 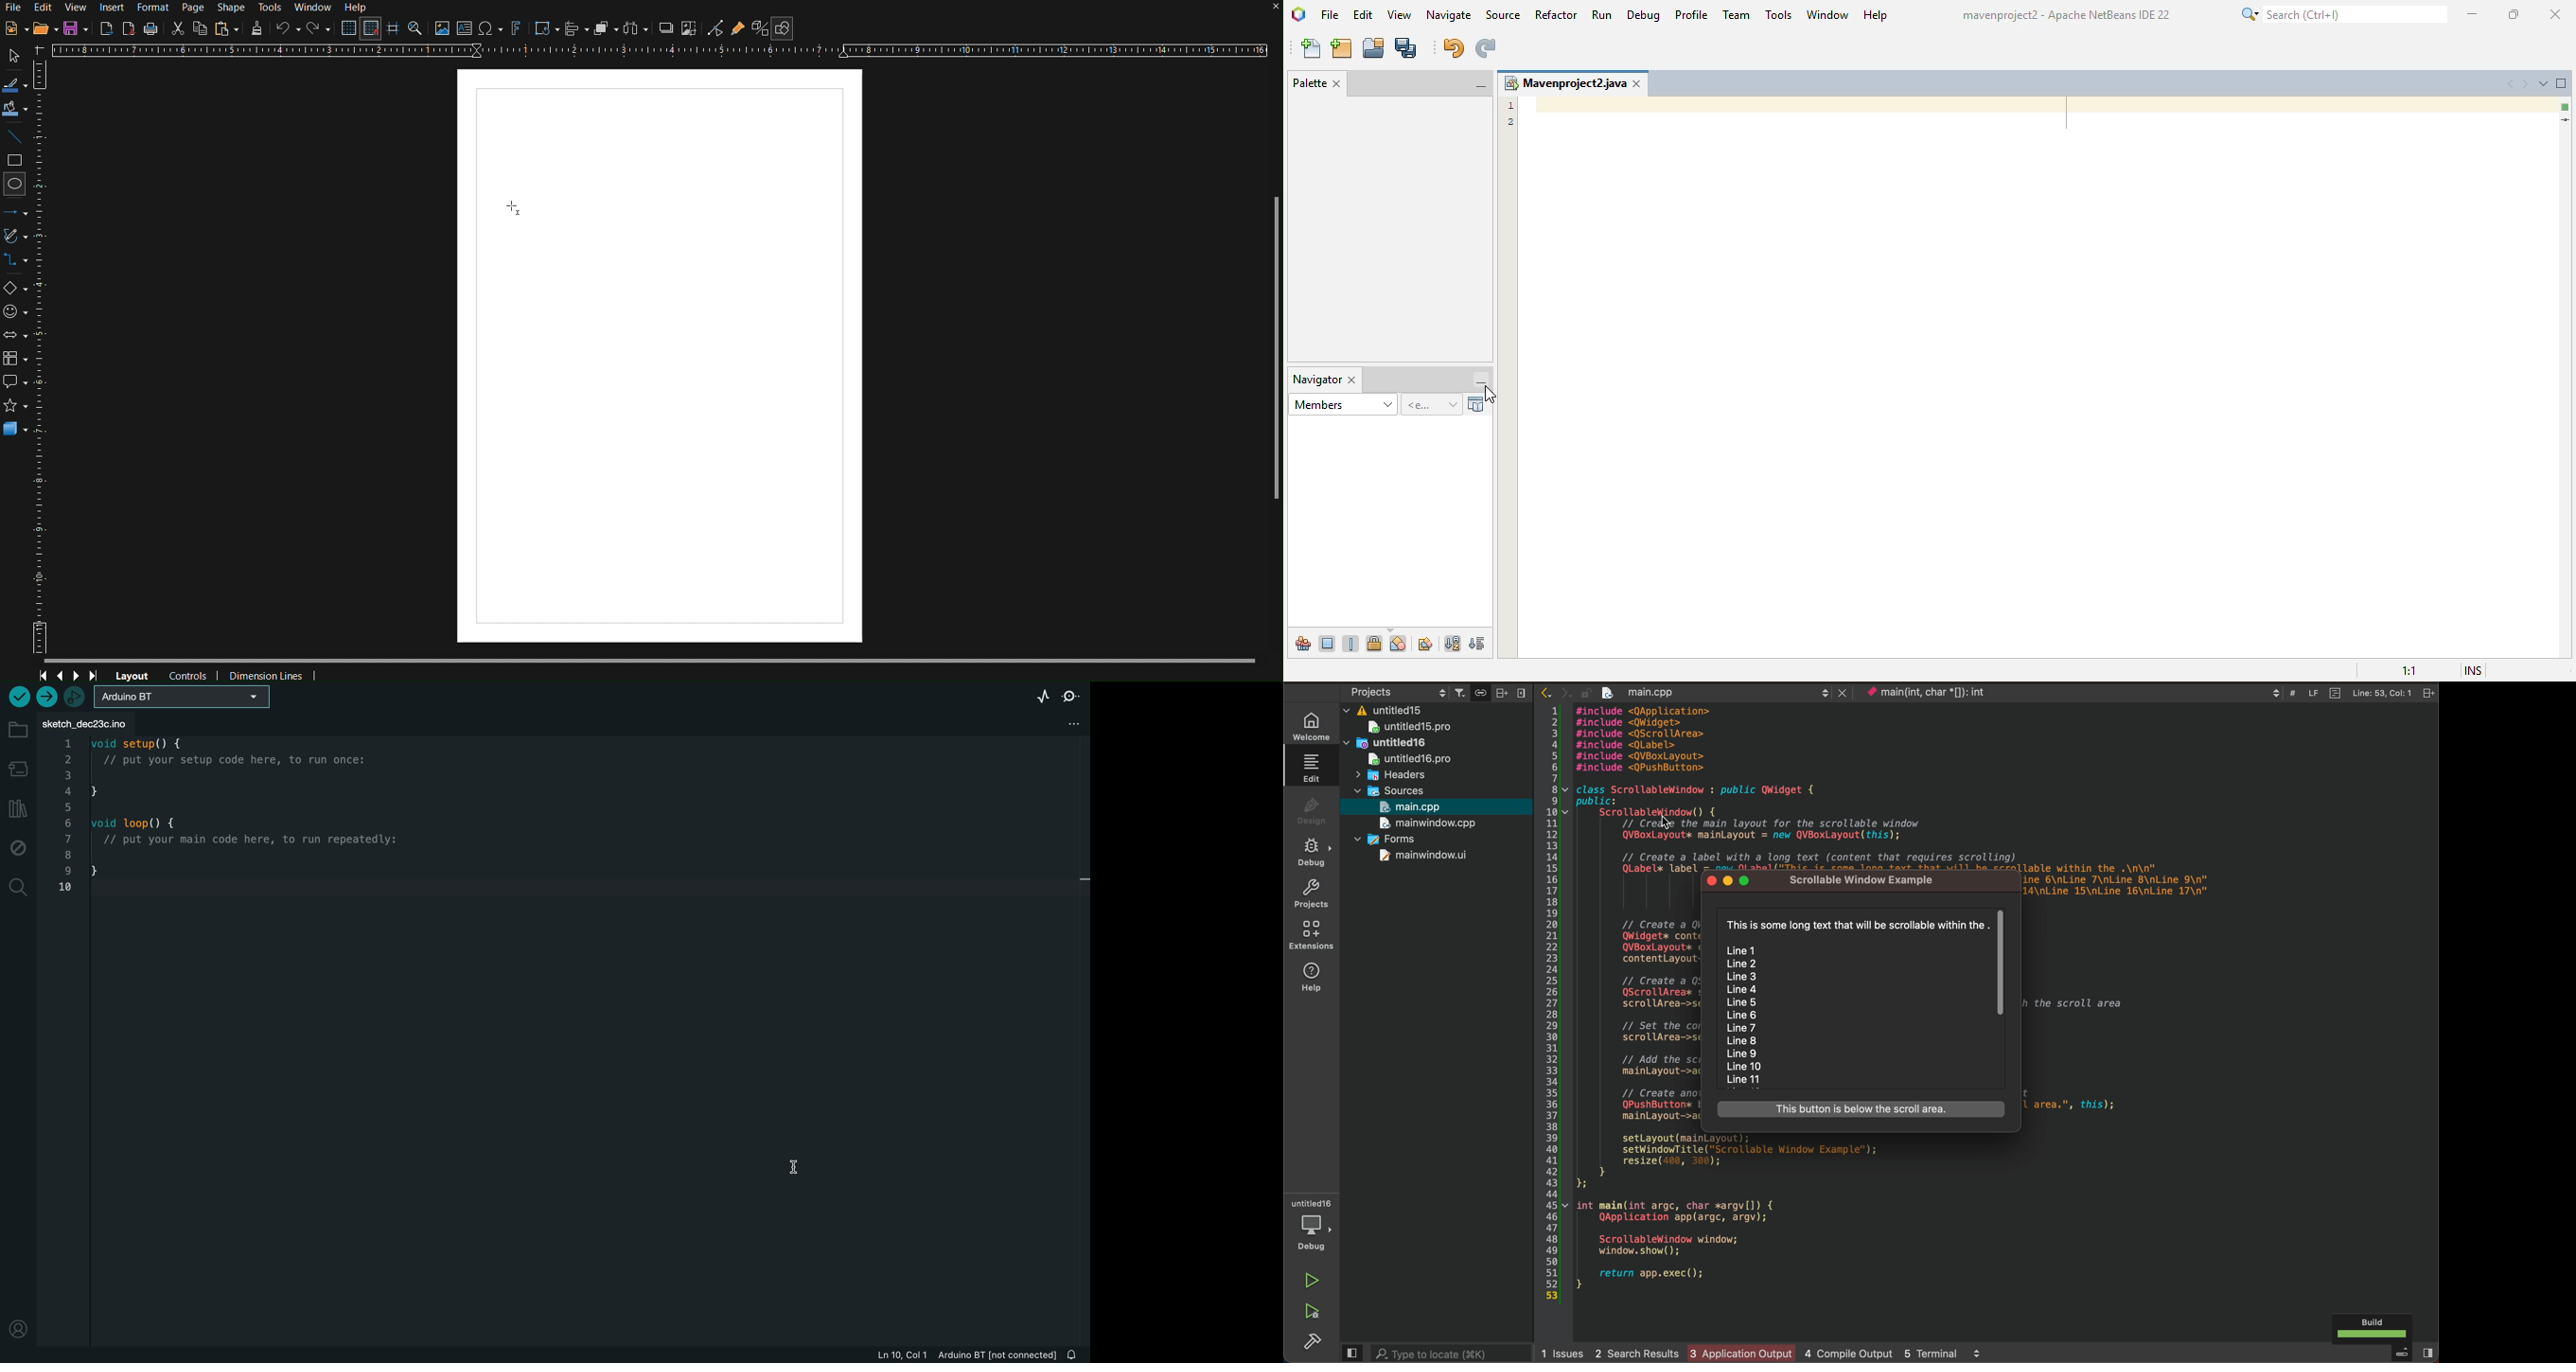 I want to click on Export, so click(x=107, y=27).